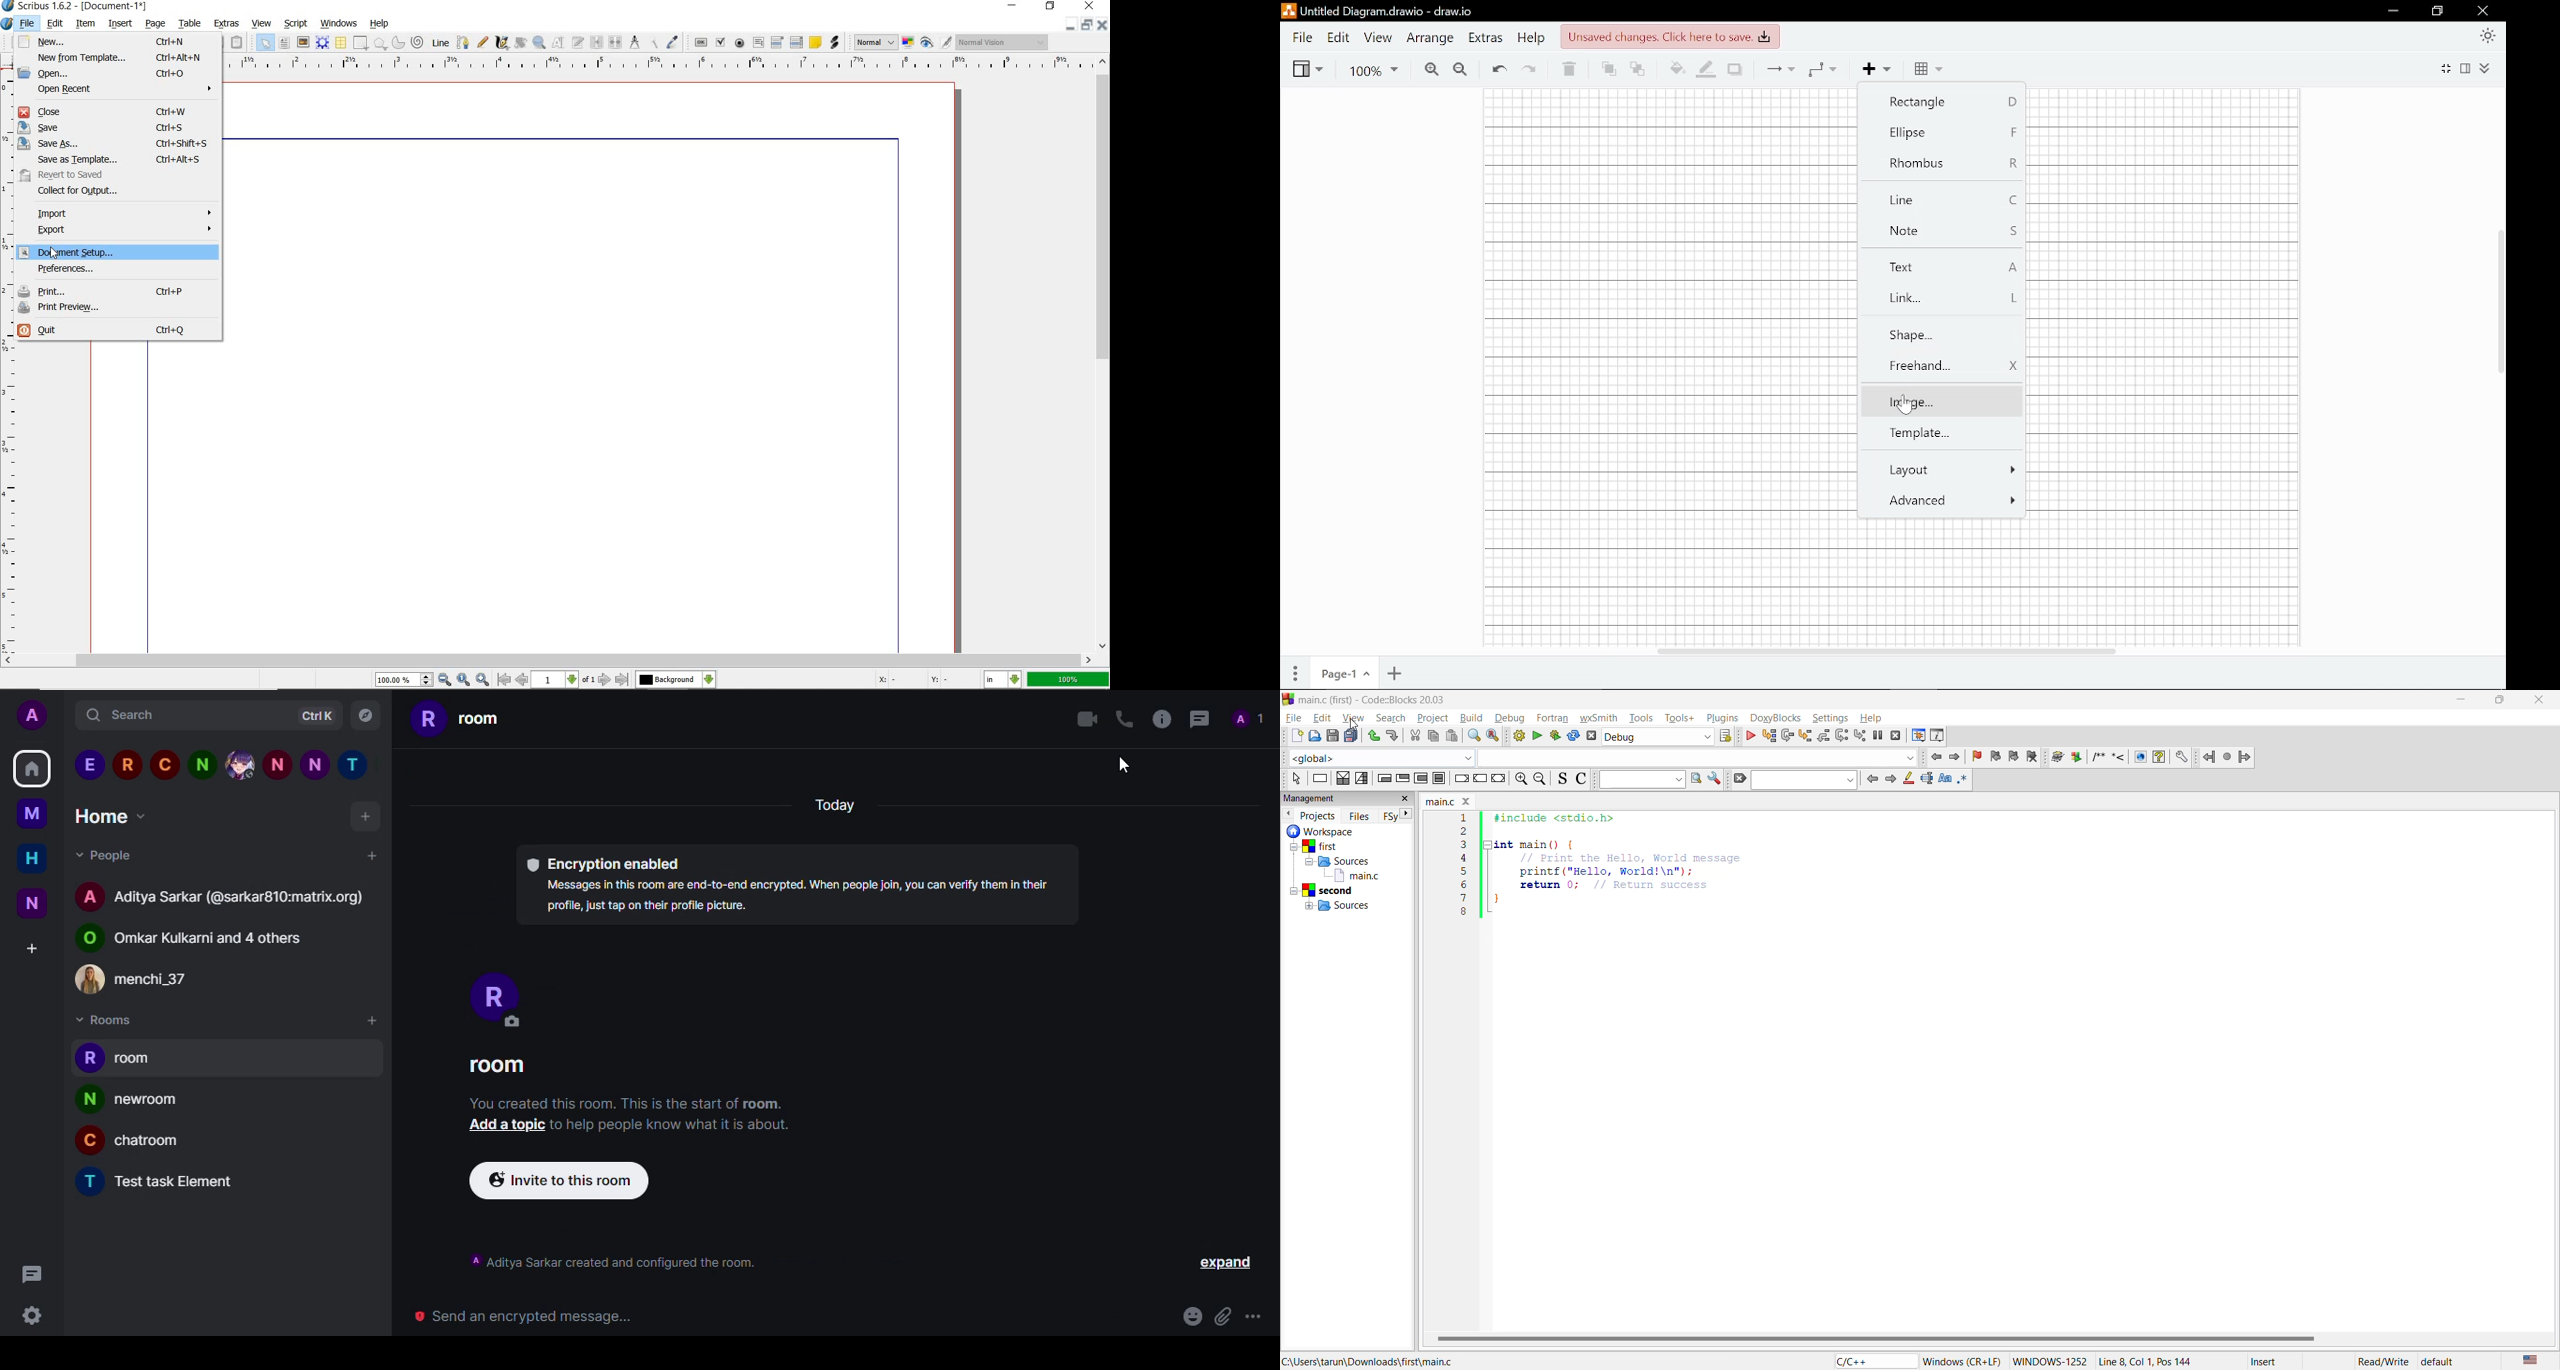 This screenshot has height=1372, width=2576. What do you see at coordinates (758, 43) in the screenshot?
I see `pdf text field` at bounding box center [758, 43].